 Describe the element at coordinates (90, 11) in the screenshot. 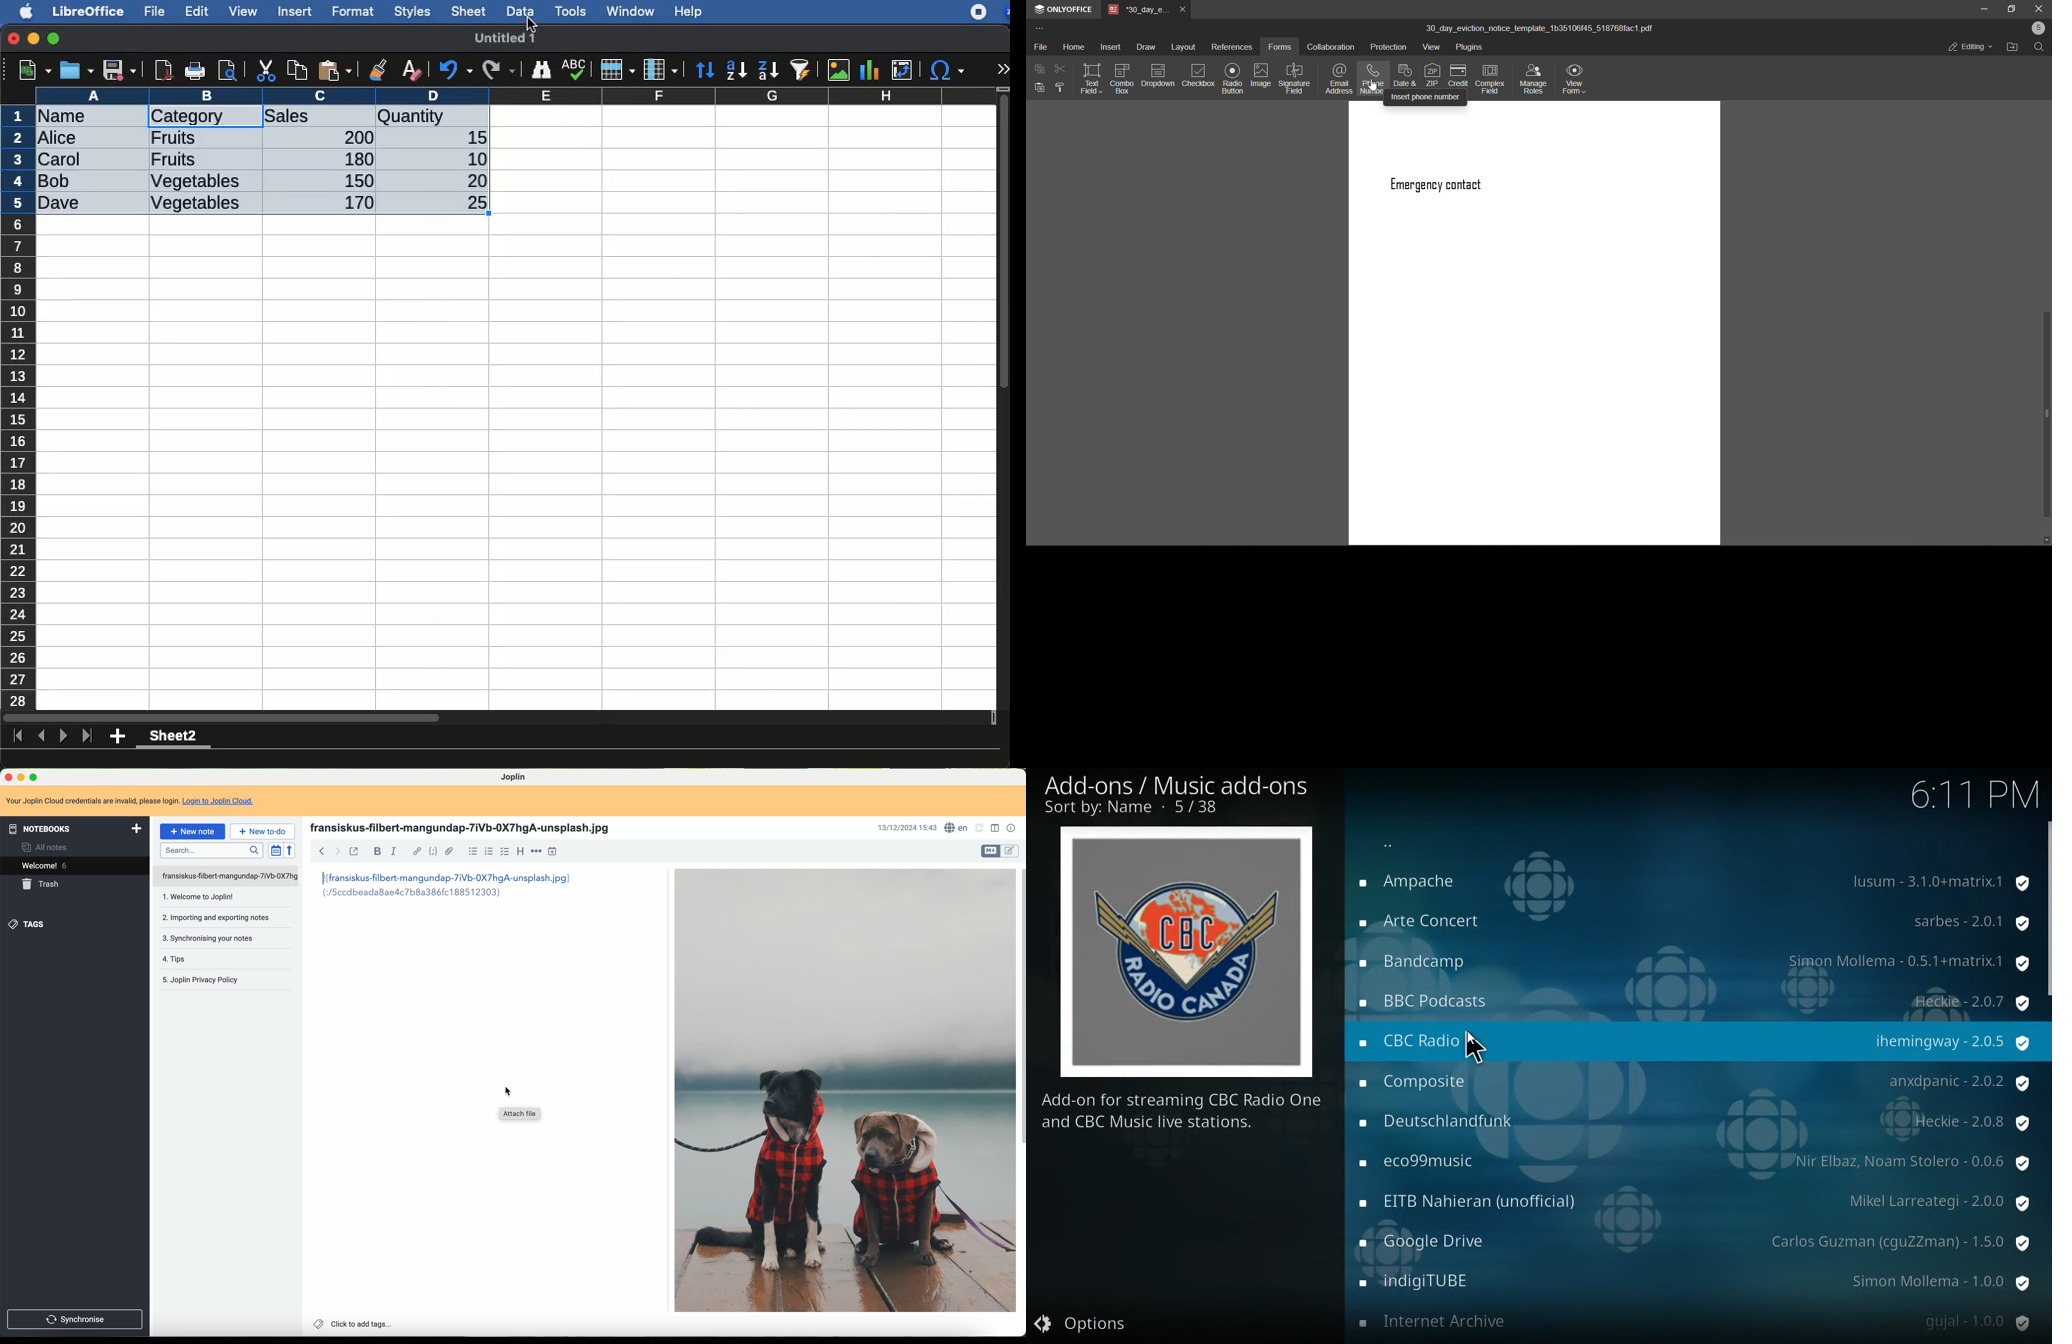

I see `libreoffice` at that location.